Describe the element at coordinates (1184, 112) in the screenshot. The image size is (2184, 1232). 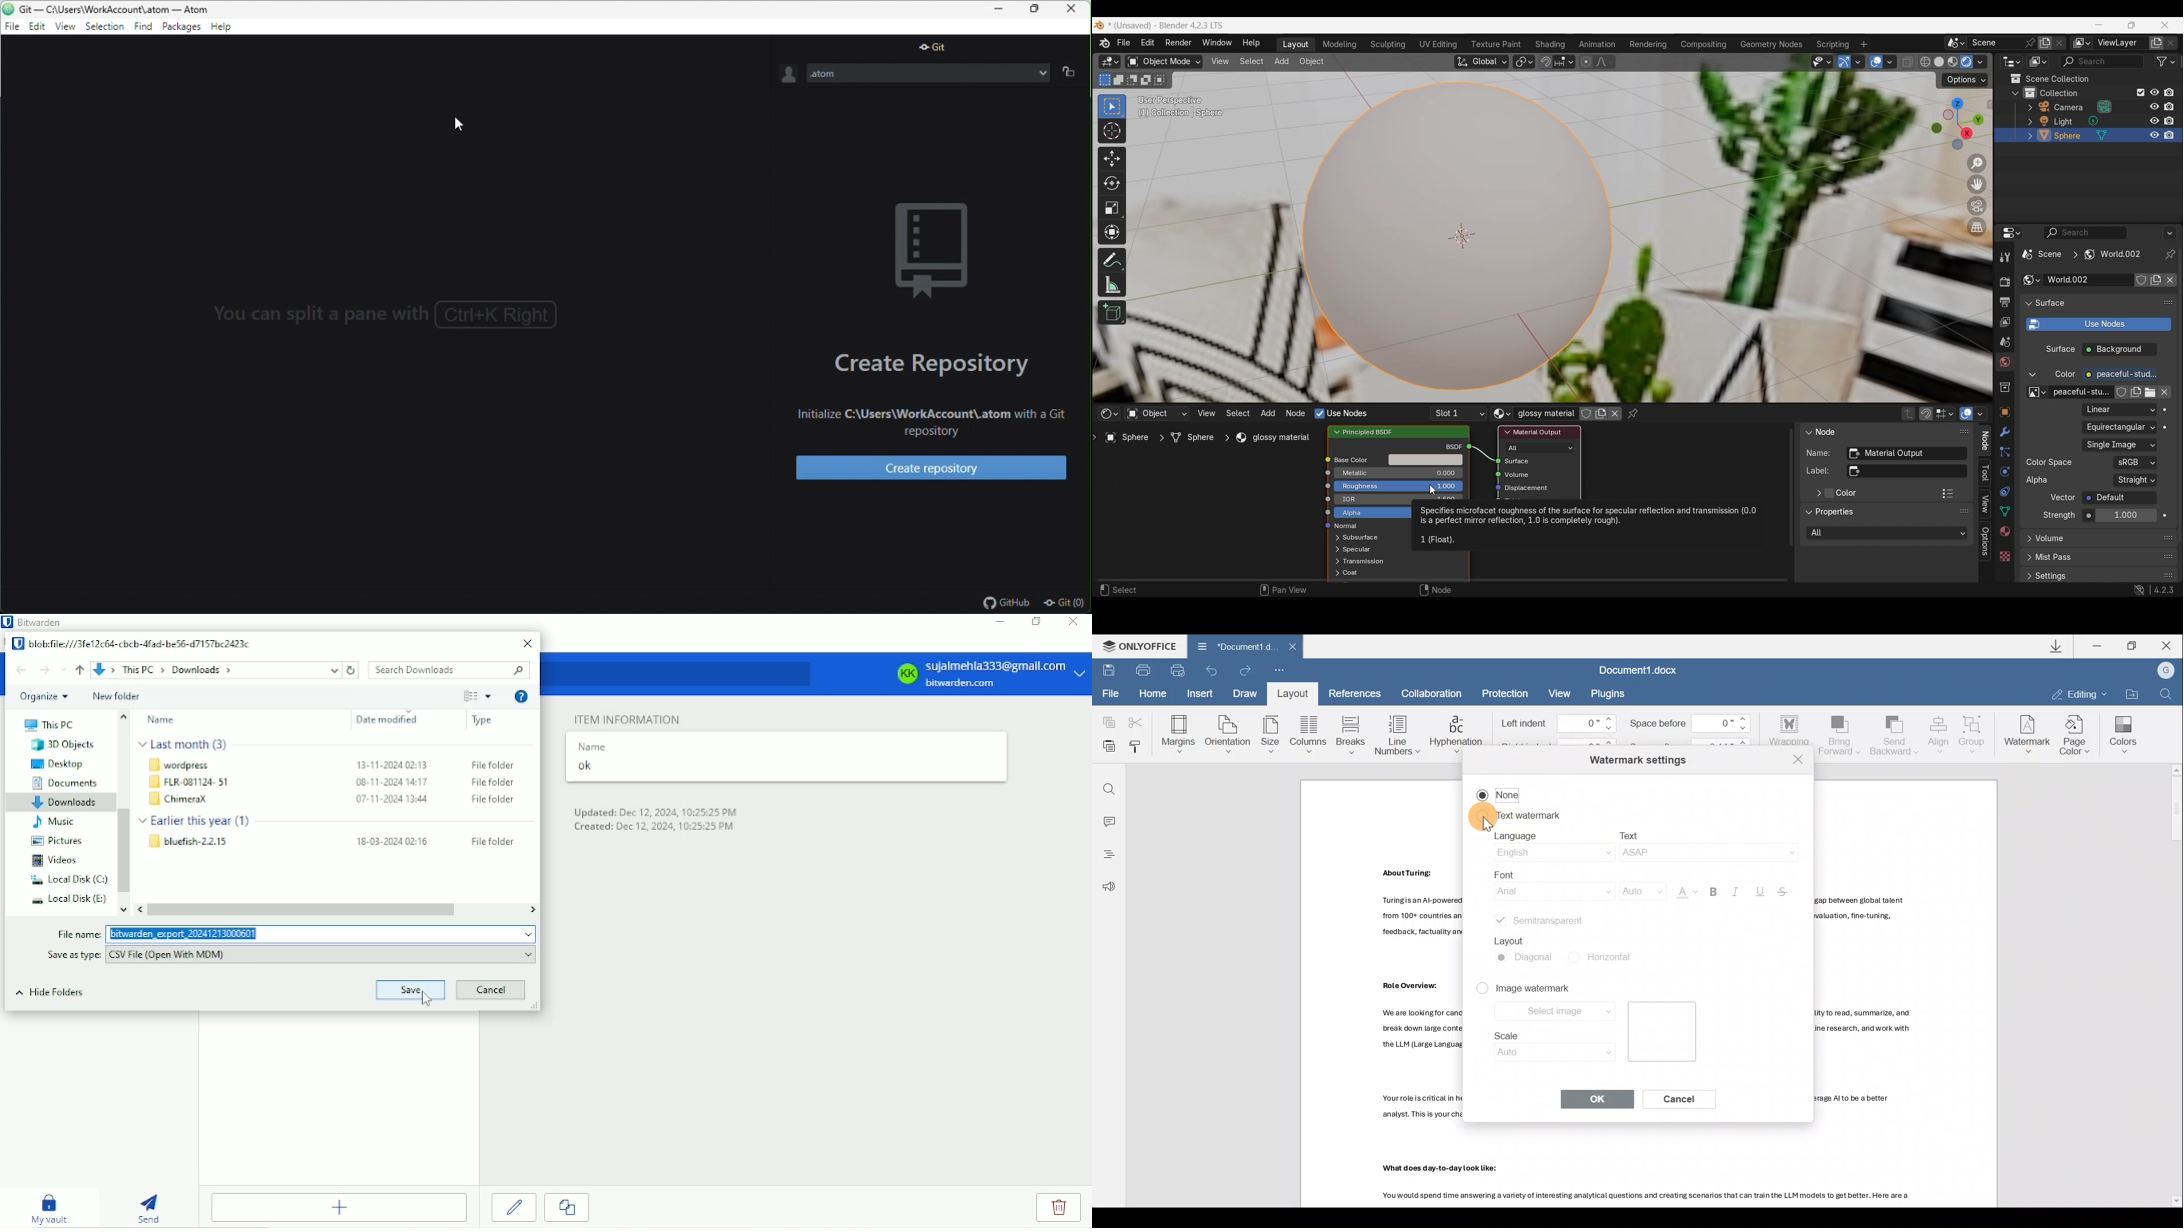
I see `(1) Collection | Sphere` at that location.